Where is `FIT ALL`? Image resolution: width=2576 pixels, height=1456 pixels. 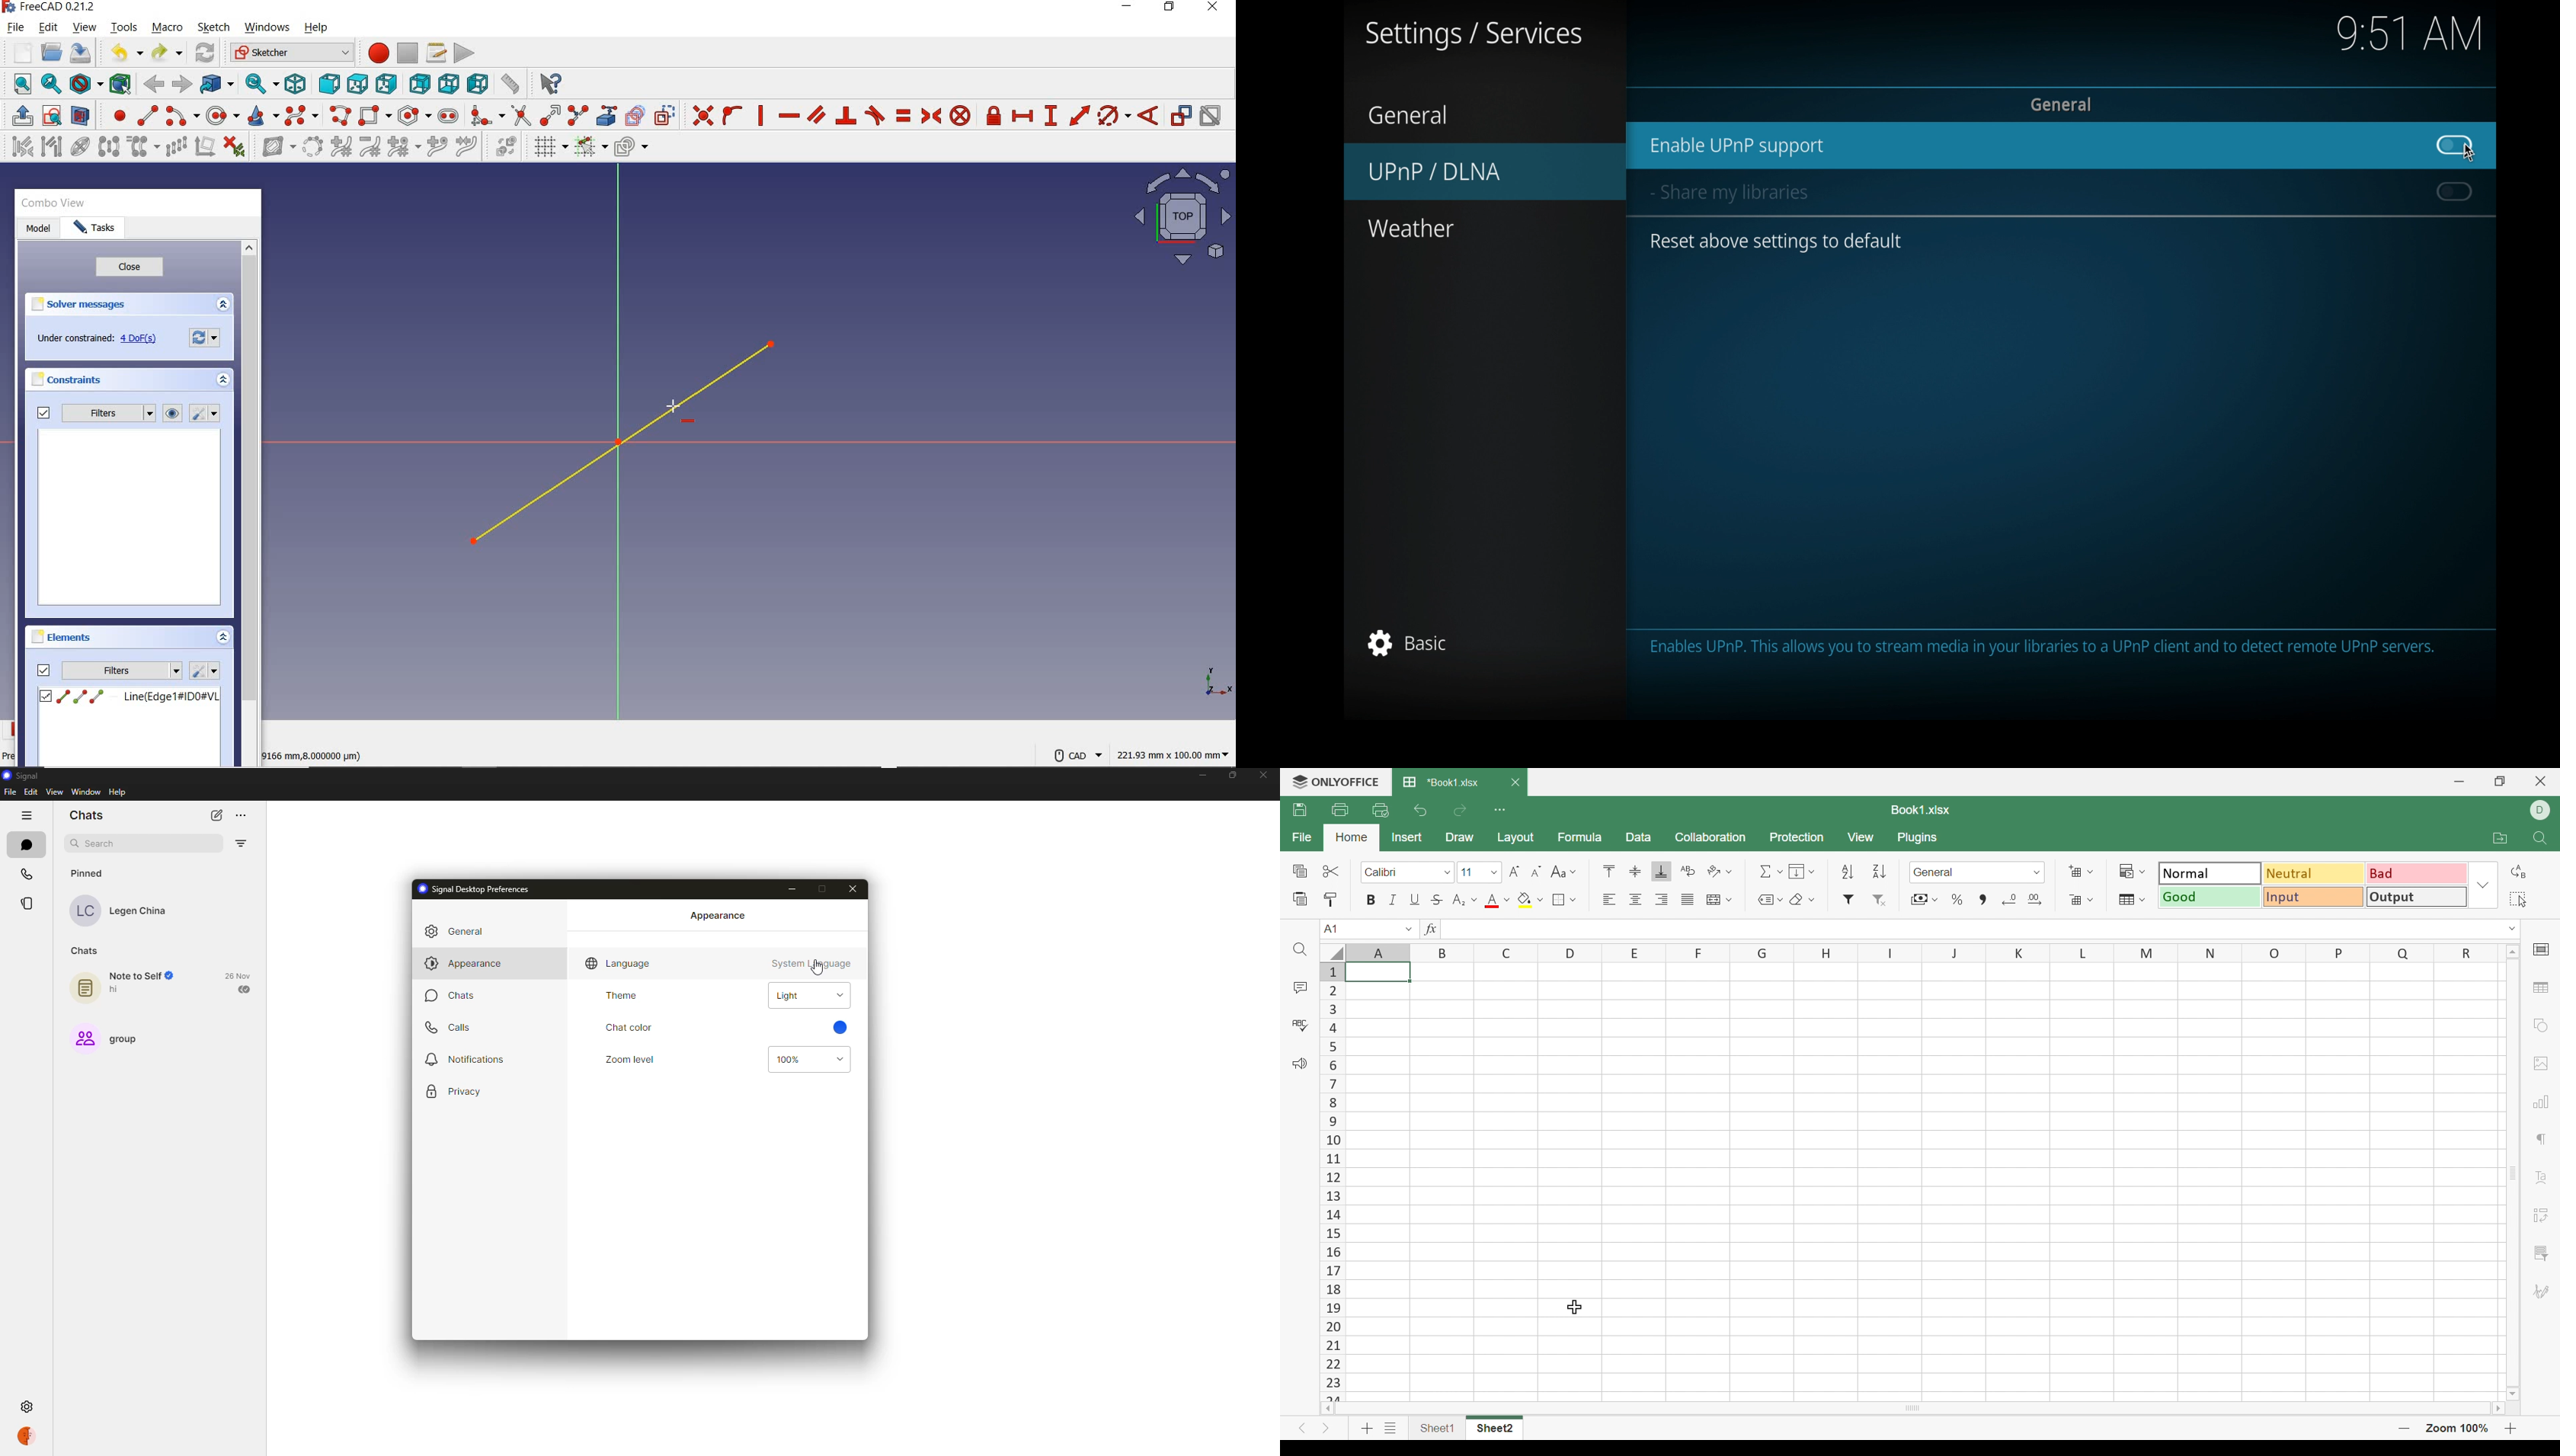 FIT ALL is located at coordinates (18, 85).